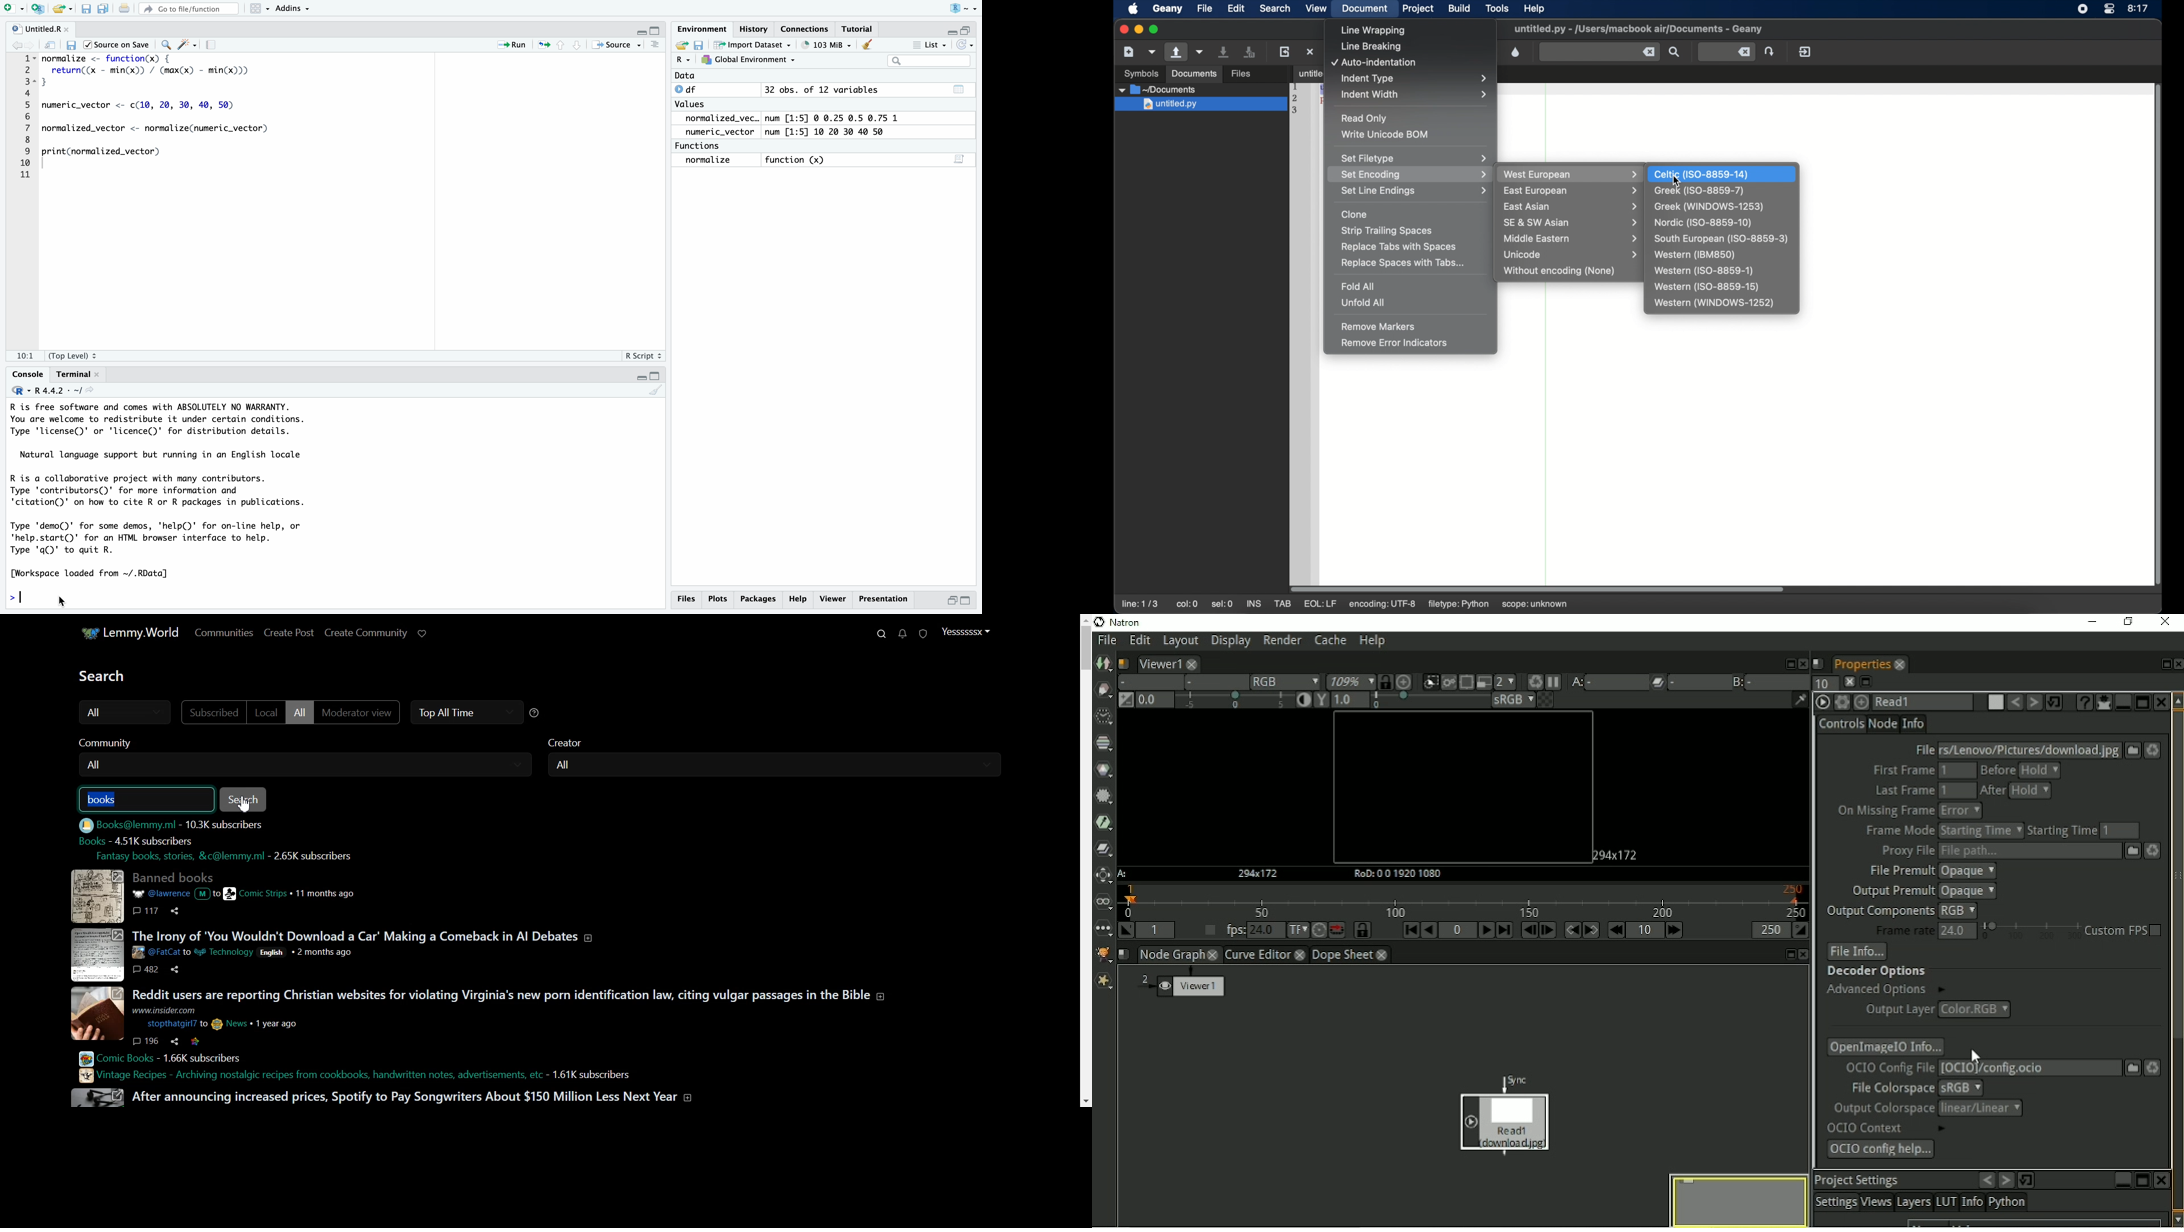 This screenshot has width=2184, height=1232. Describe the element at coordinates (931, 45) in the screenshot. I see `List` at that location.